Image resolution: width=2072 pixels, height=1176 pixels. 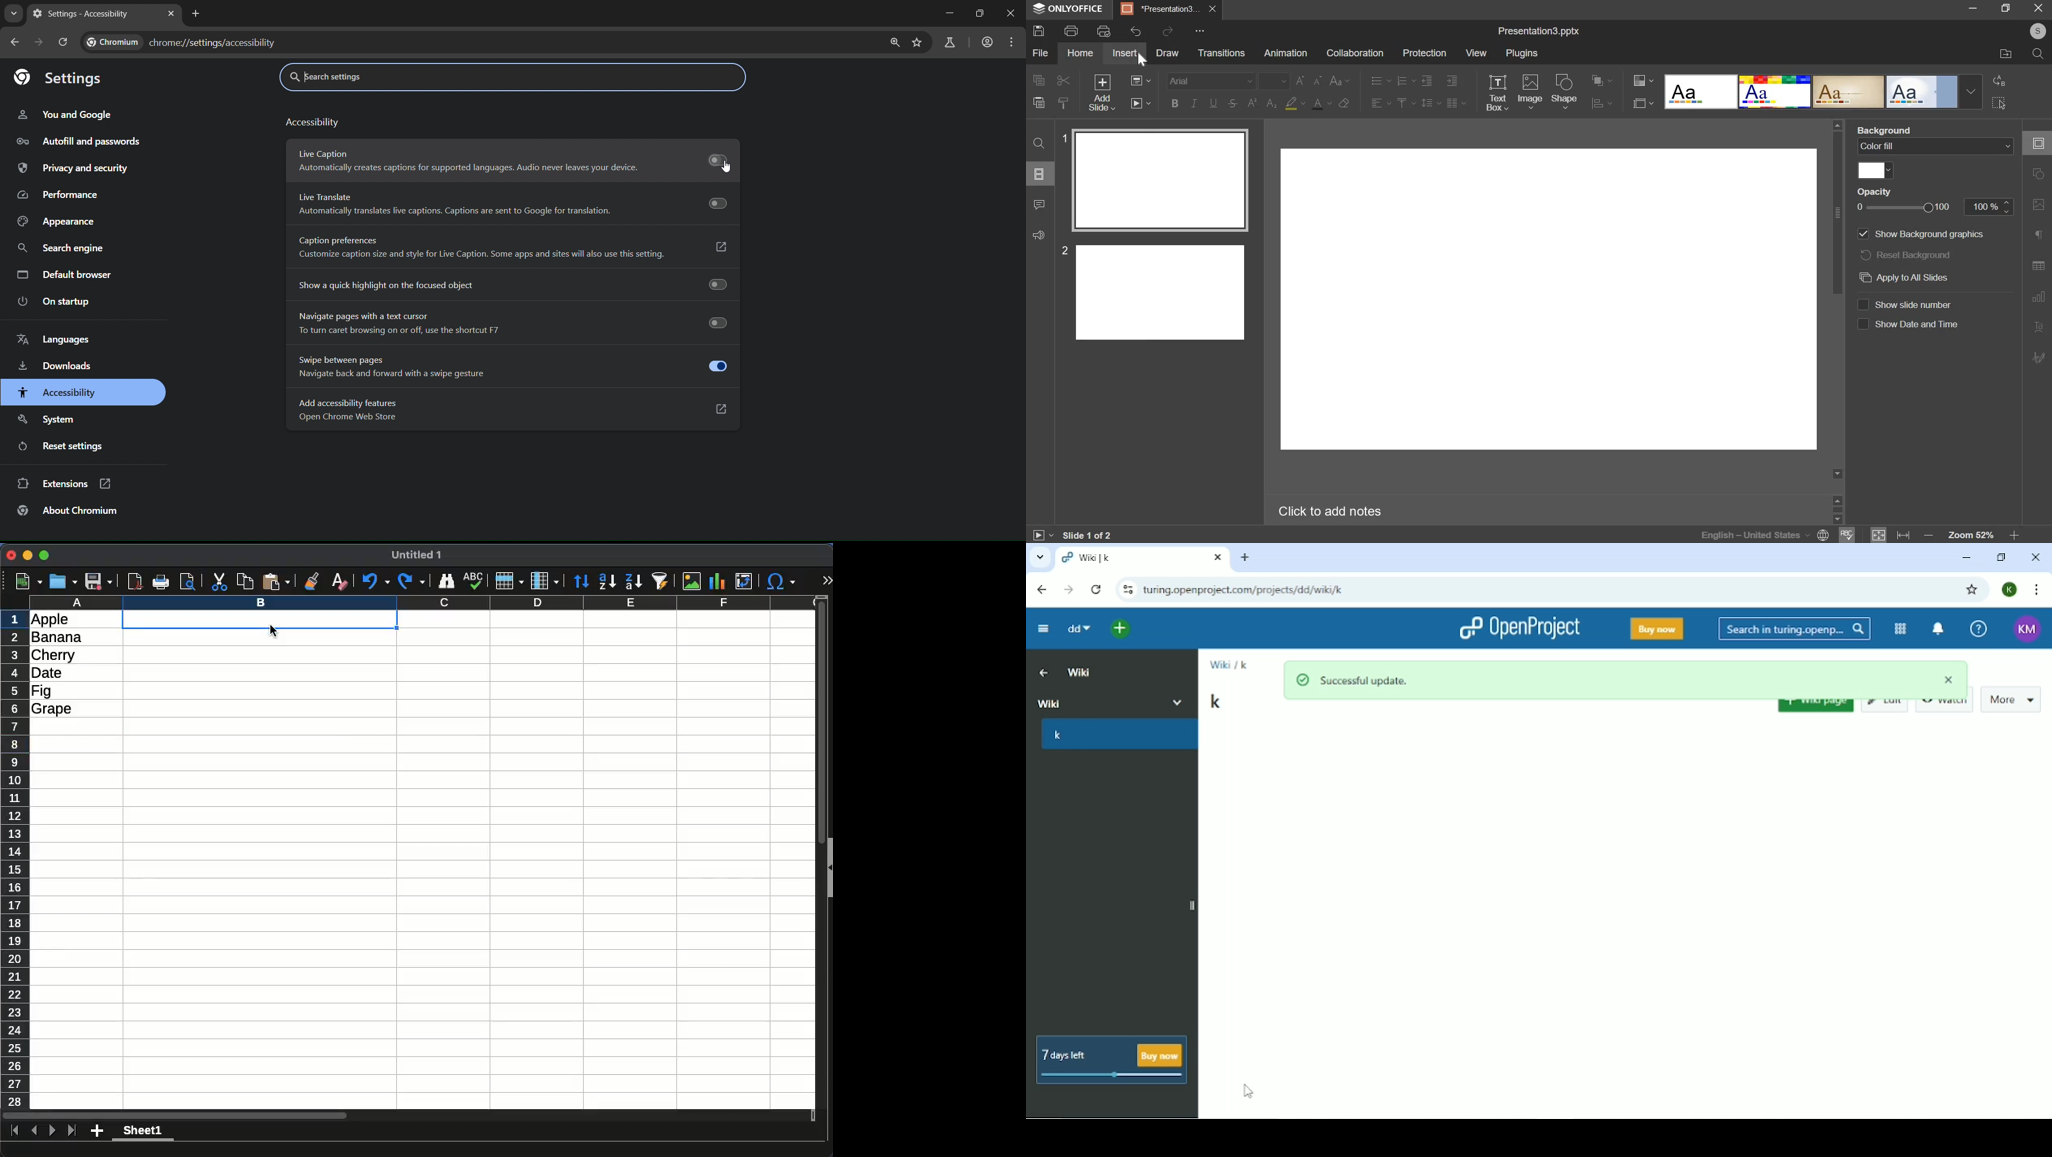 What do you see at coordinates (1643, 105) in the screenshot?
I see `select slide size` at bounding box center [1643, 105].